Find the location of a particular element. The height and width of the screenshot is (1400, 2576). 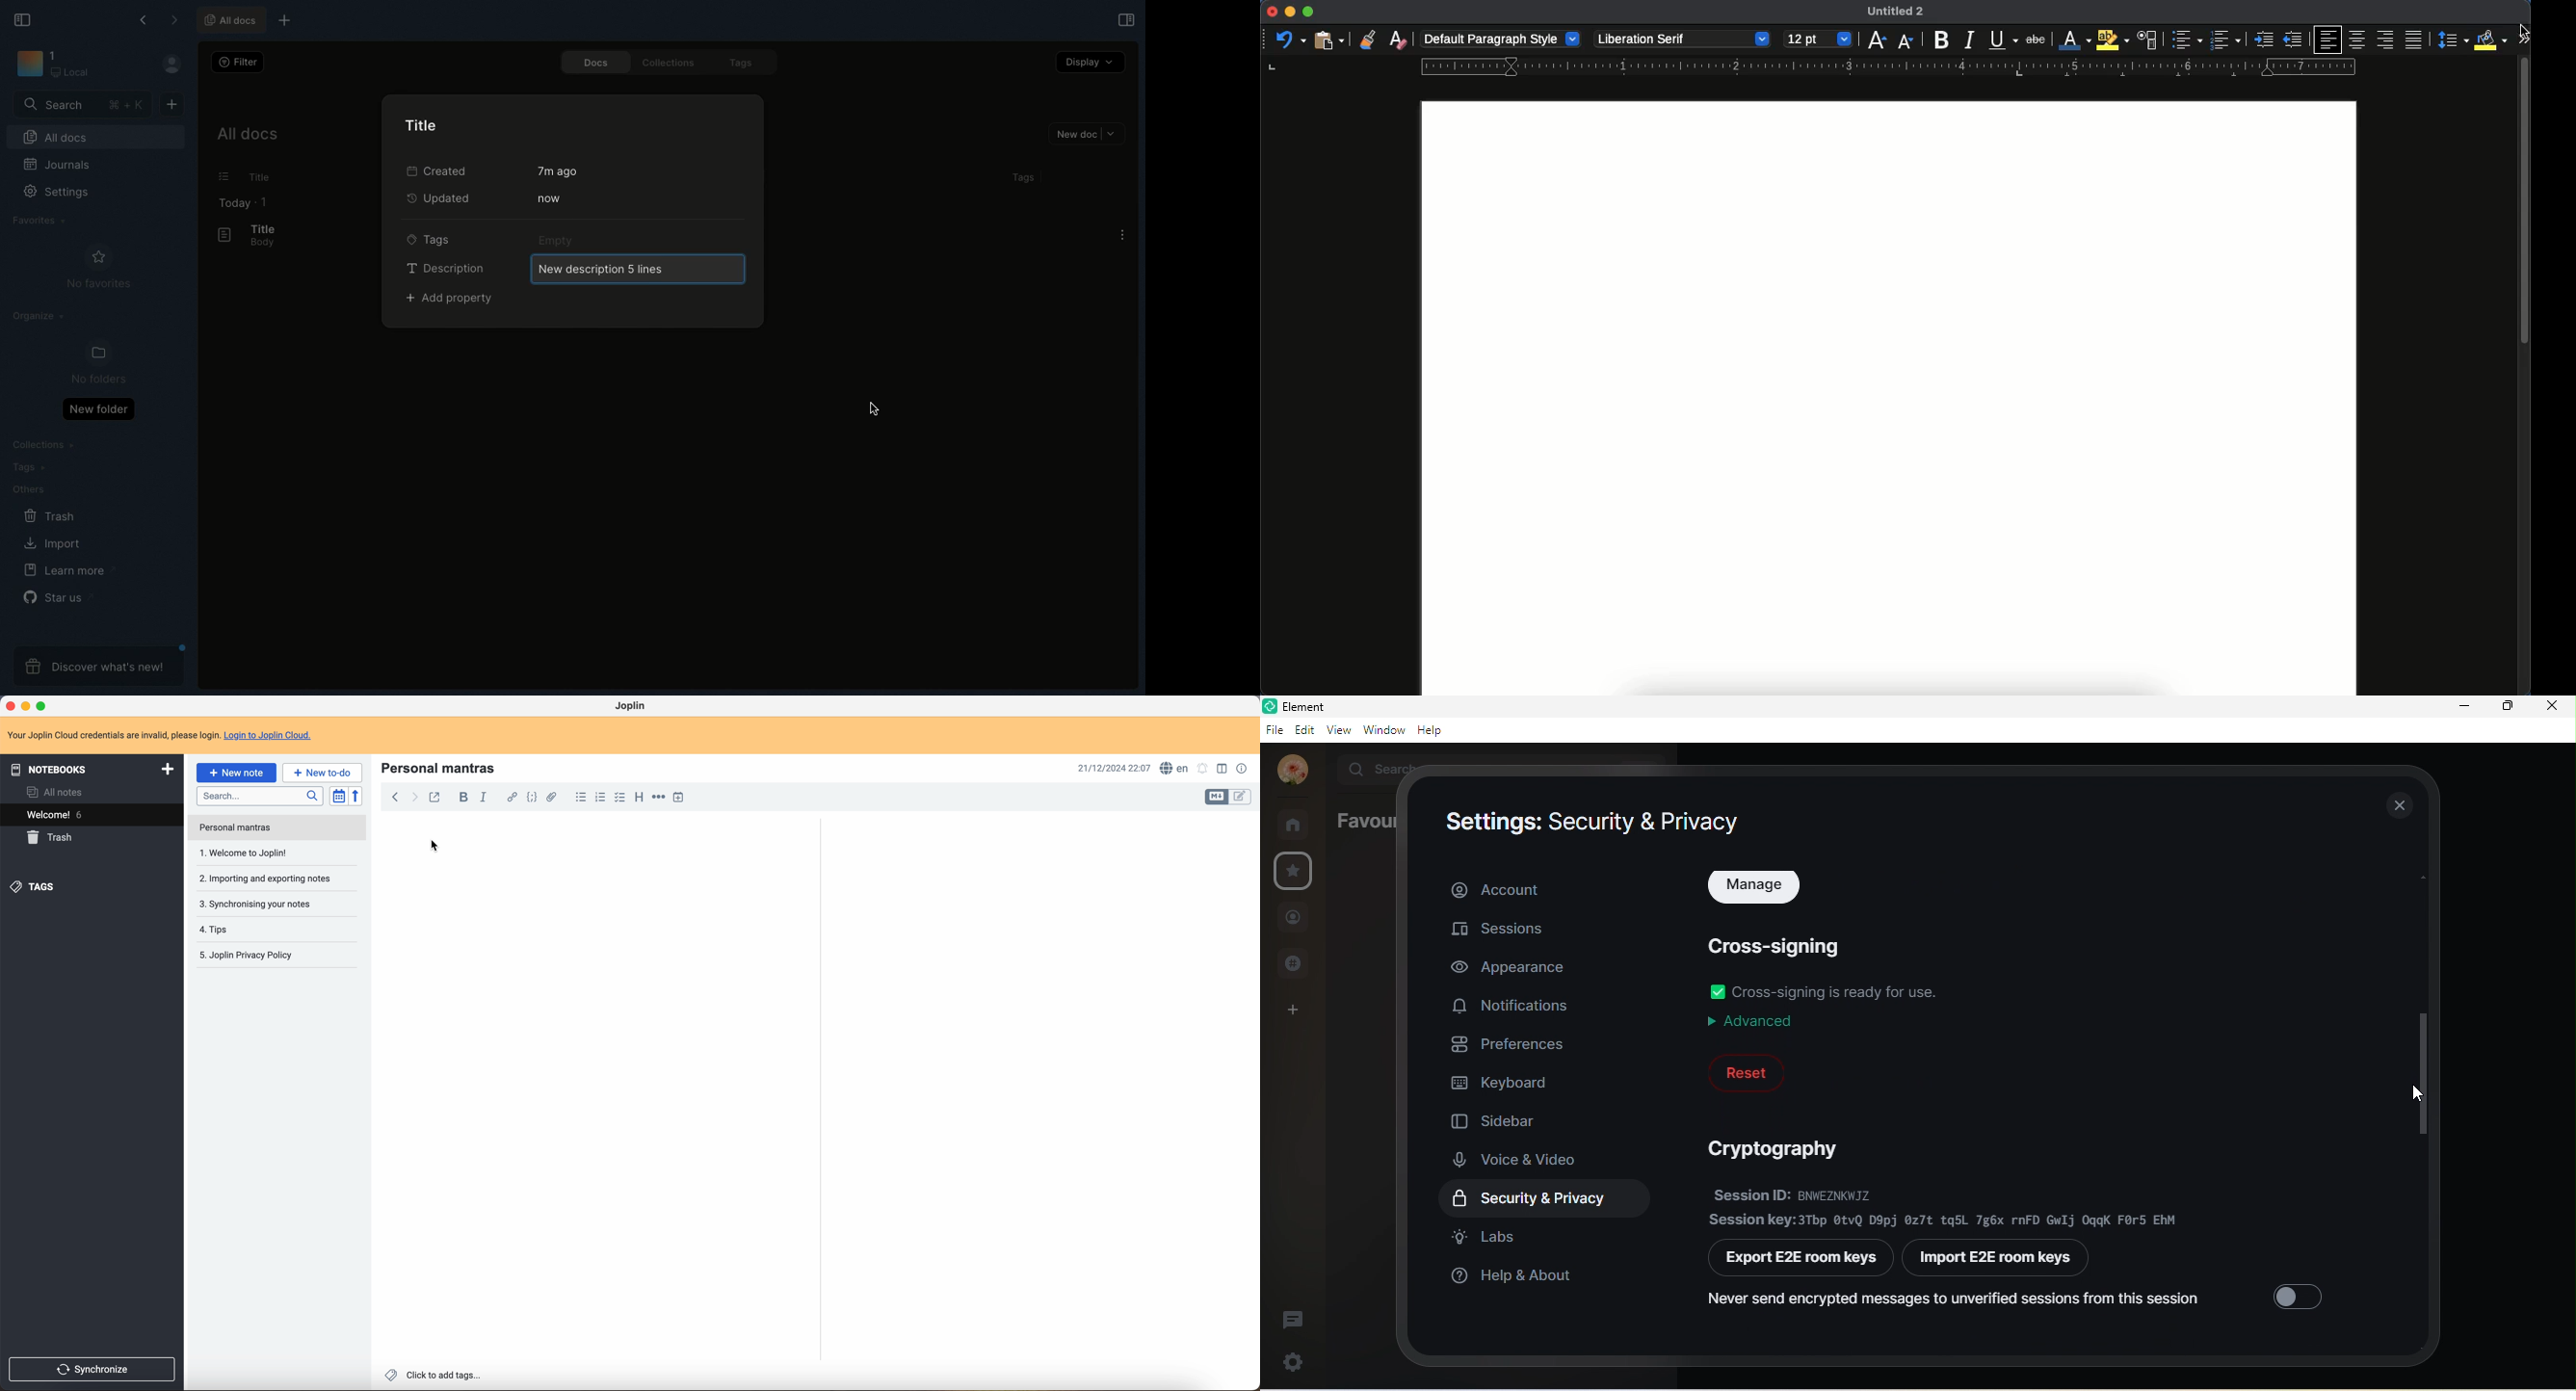

decrease size is located at coordinates (1876, 39).